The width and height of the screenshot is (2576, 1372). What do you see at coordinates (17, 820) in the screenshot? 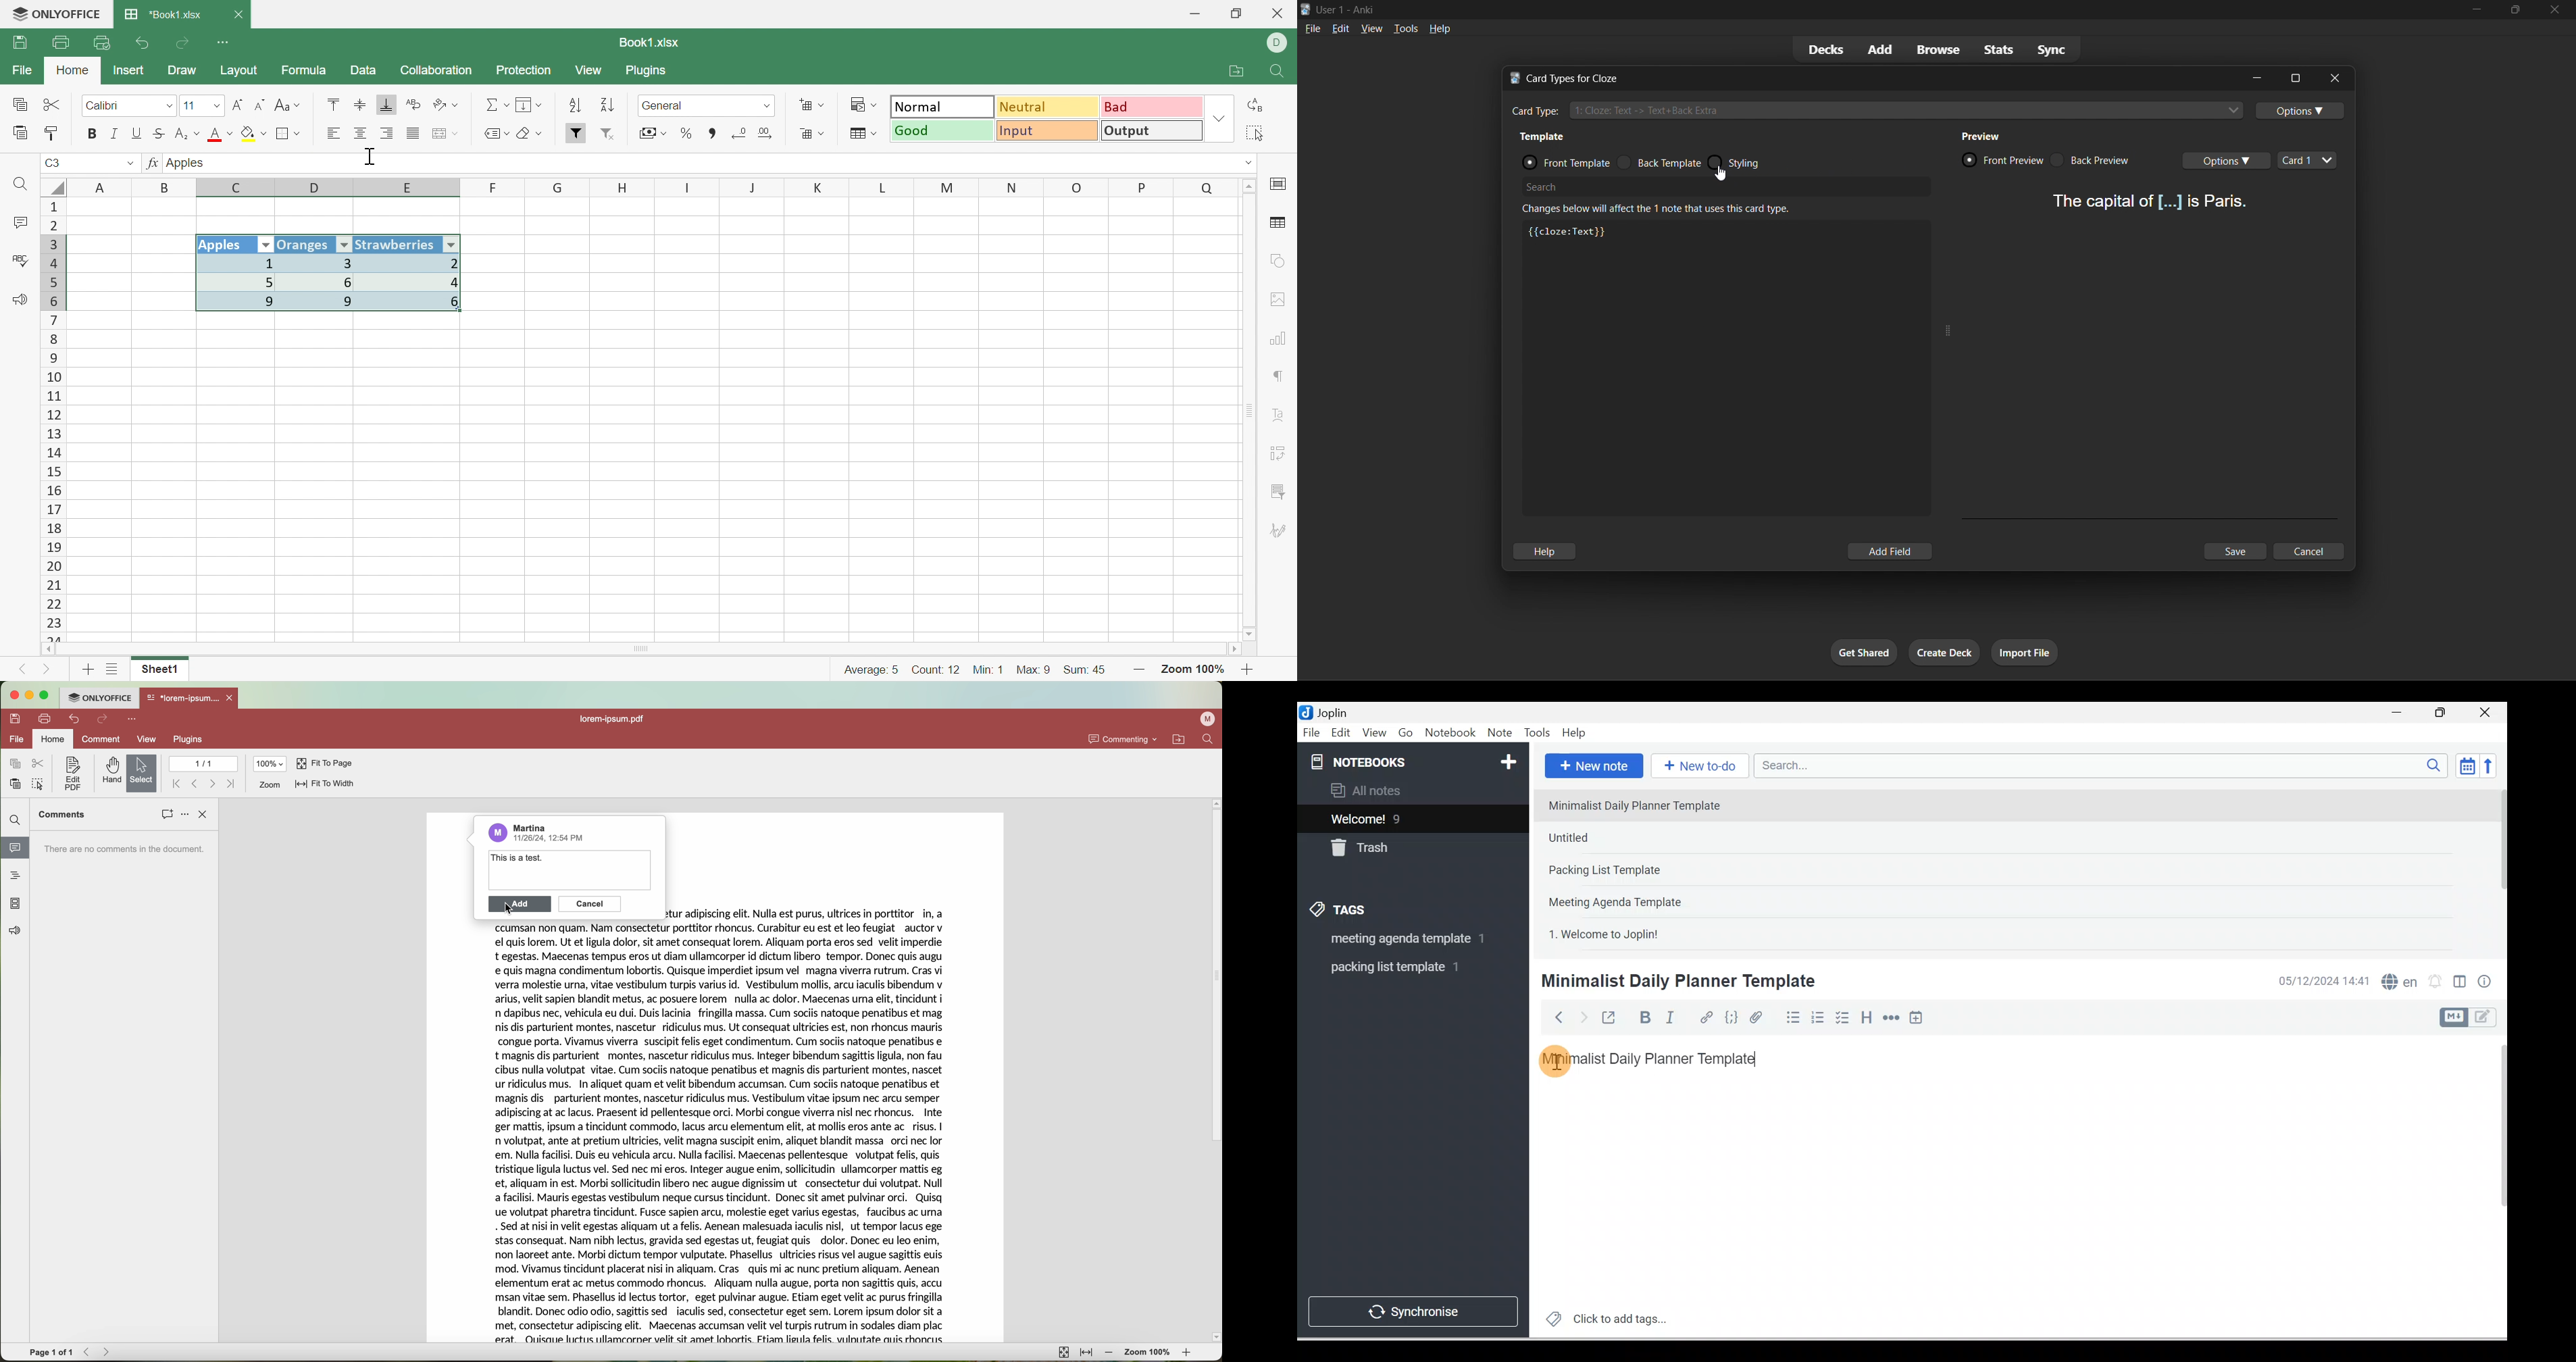
I see `find` at bounding box center [17, 820].